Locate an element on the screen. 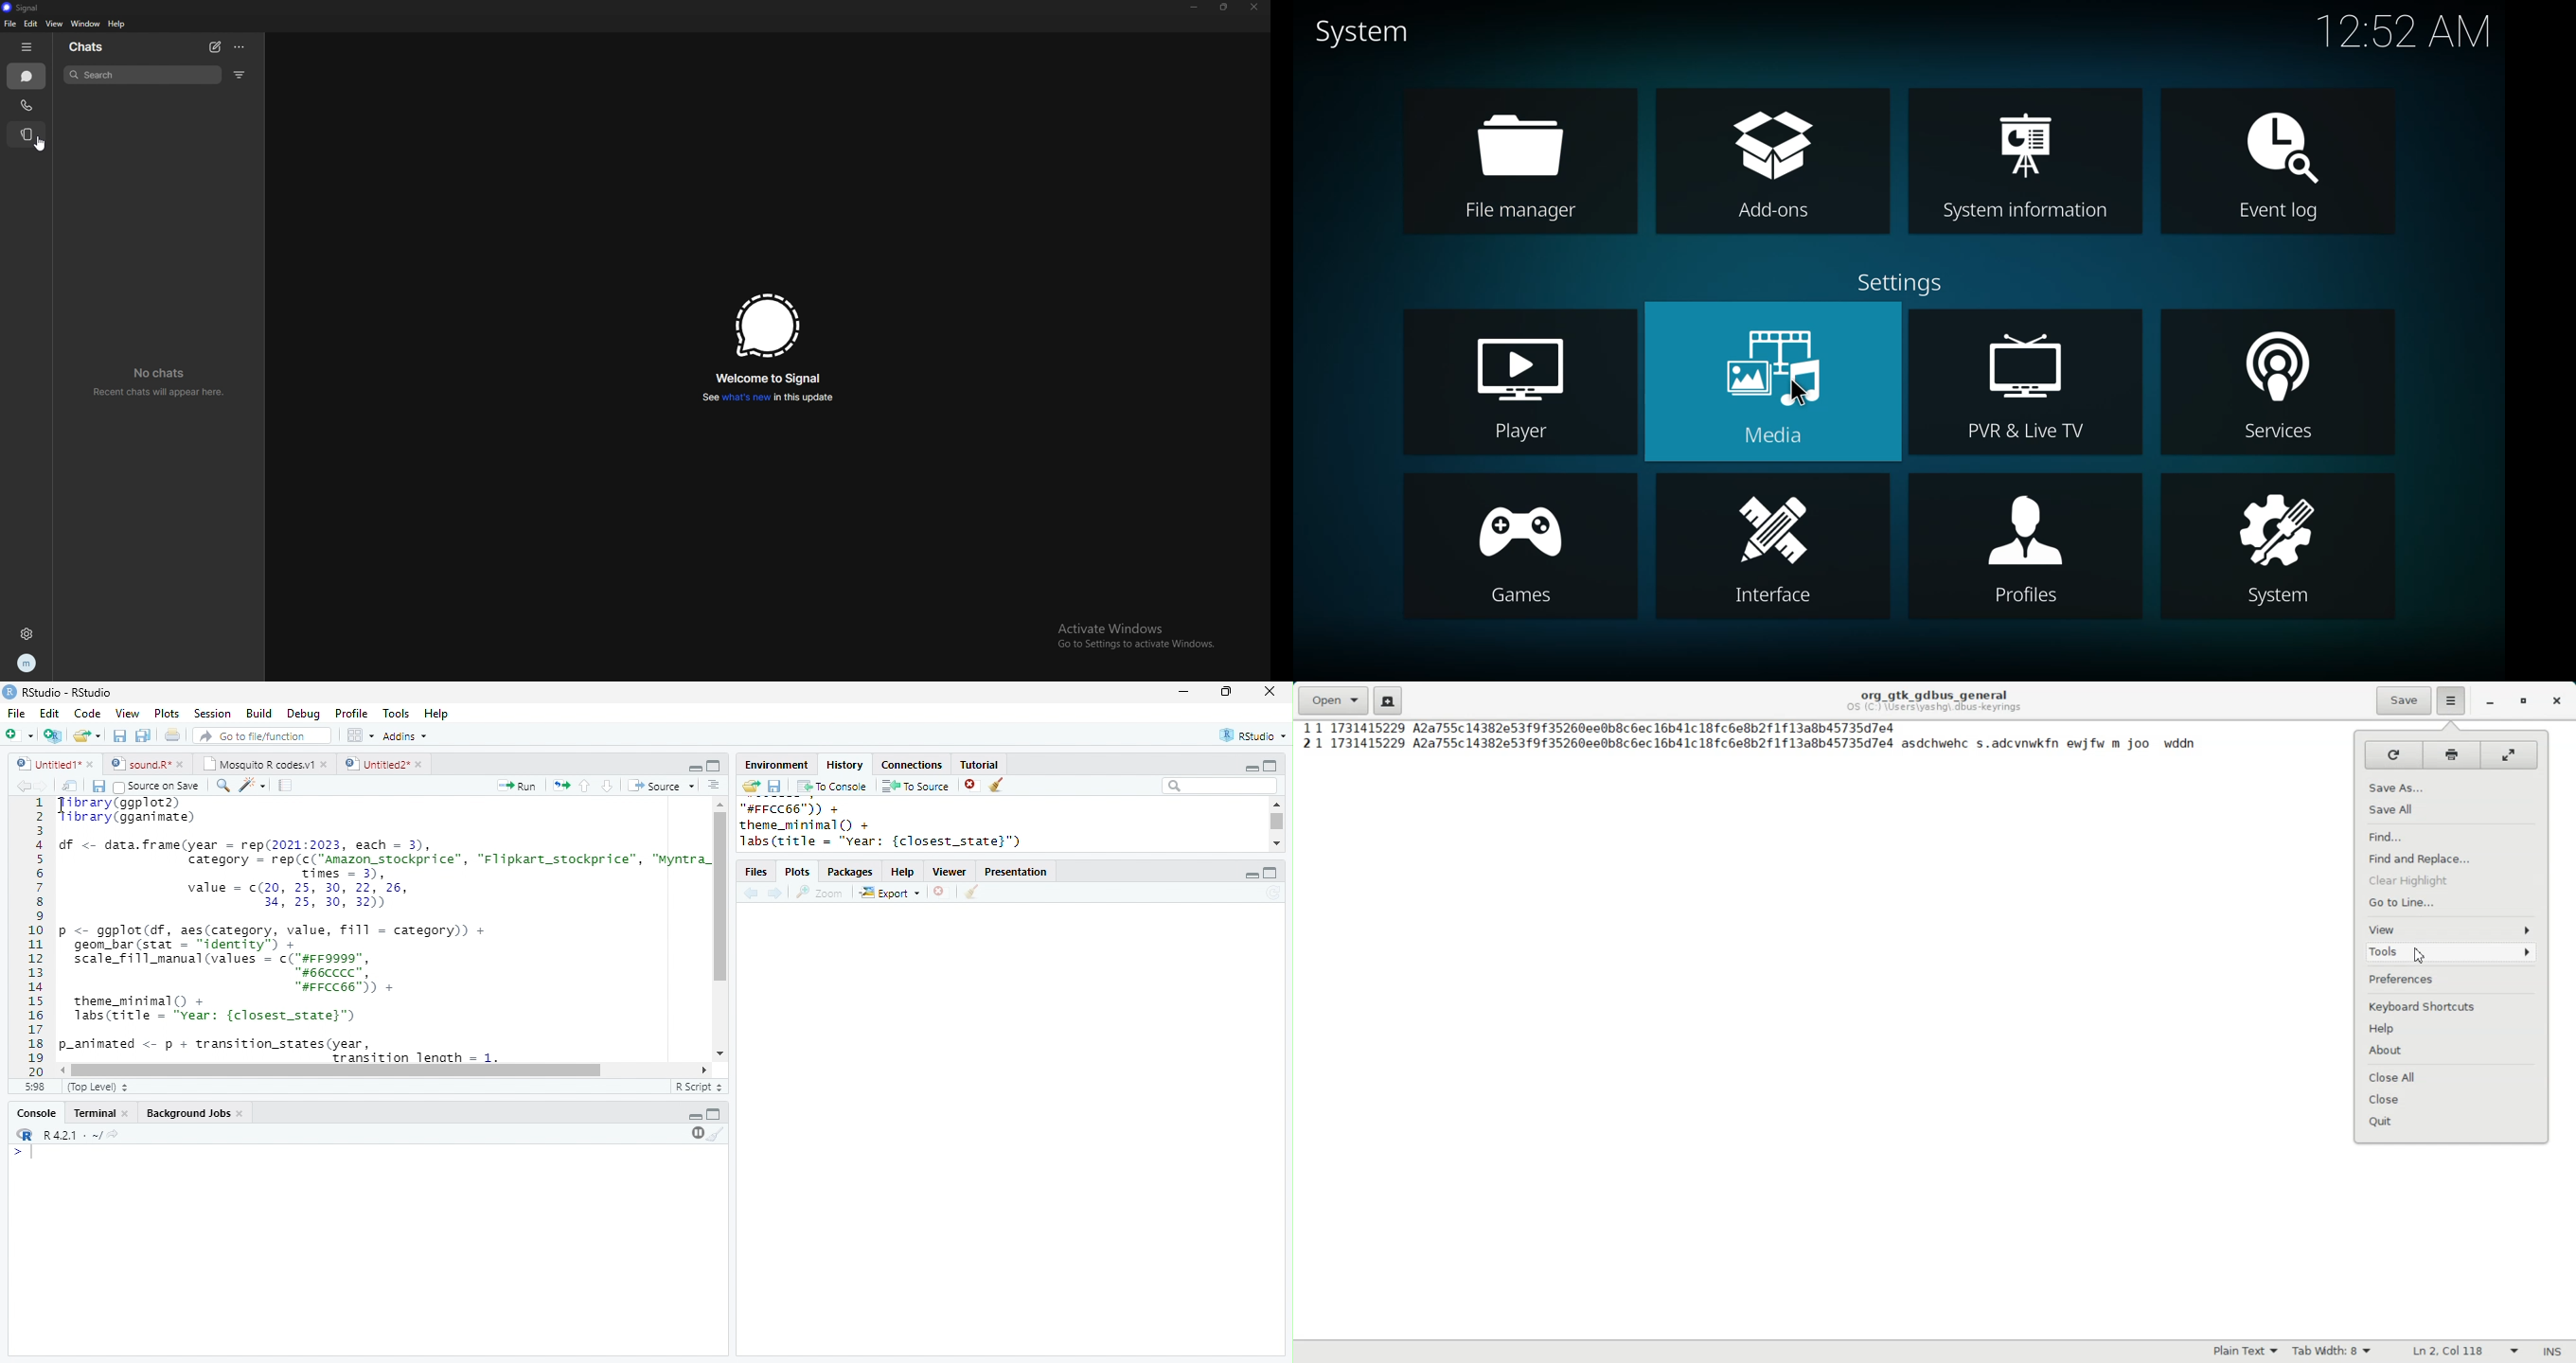 The image size is (2576, 1372). save all is located at coordinates (143, 736).